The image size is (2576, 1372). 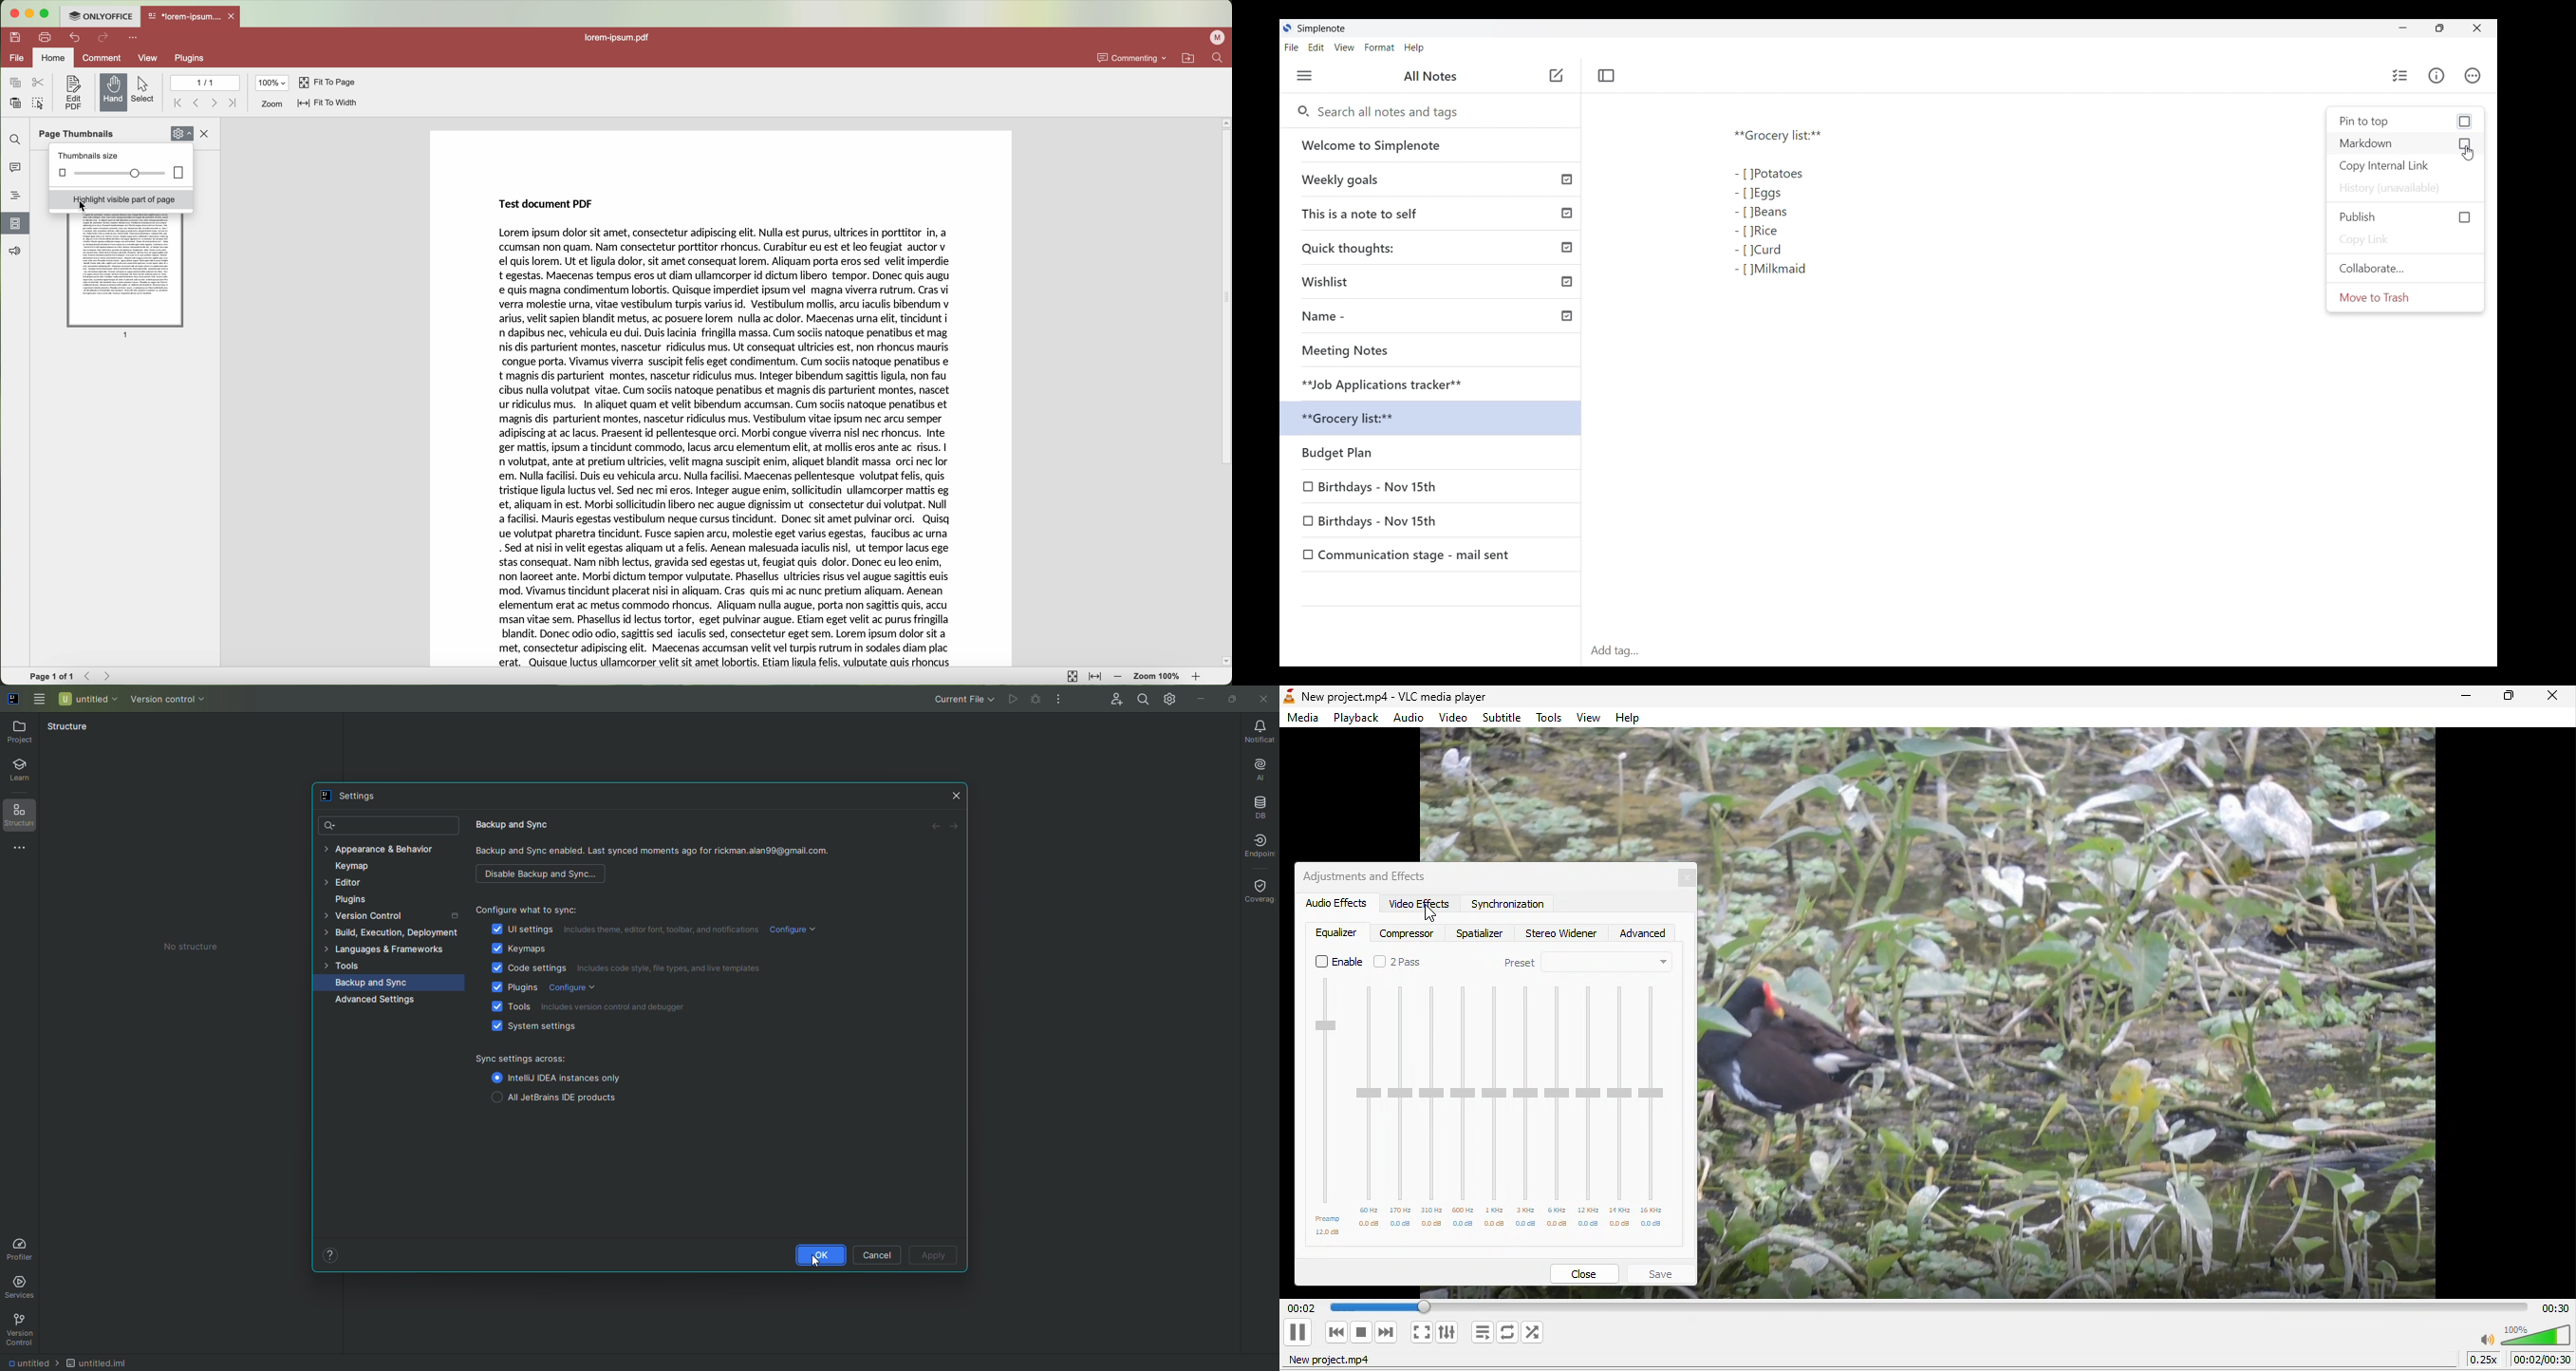 What do you see at coordinates (2507, 697) in the screenshot?
I see `maximize` at bounding box center [2507, 697].